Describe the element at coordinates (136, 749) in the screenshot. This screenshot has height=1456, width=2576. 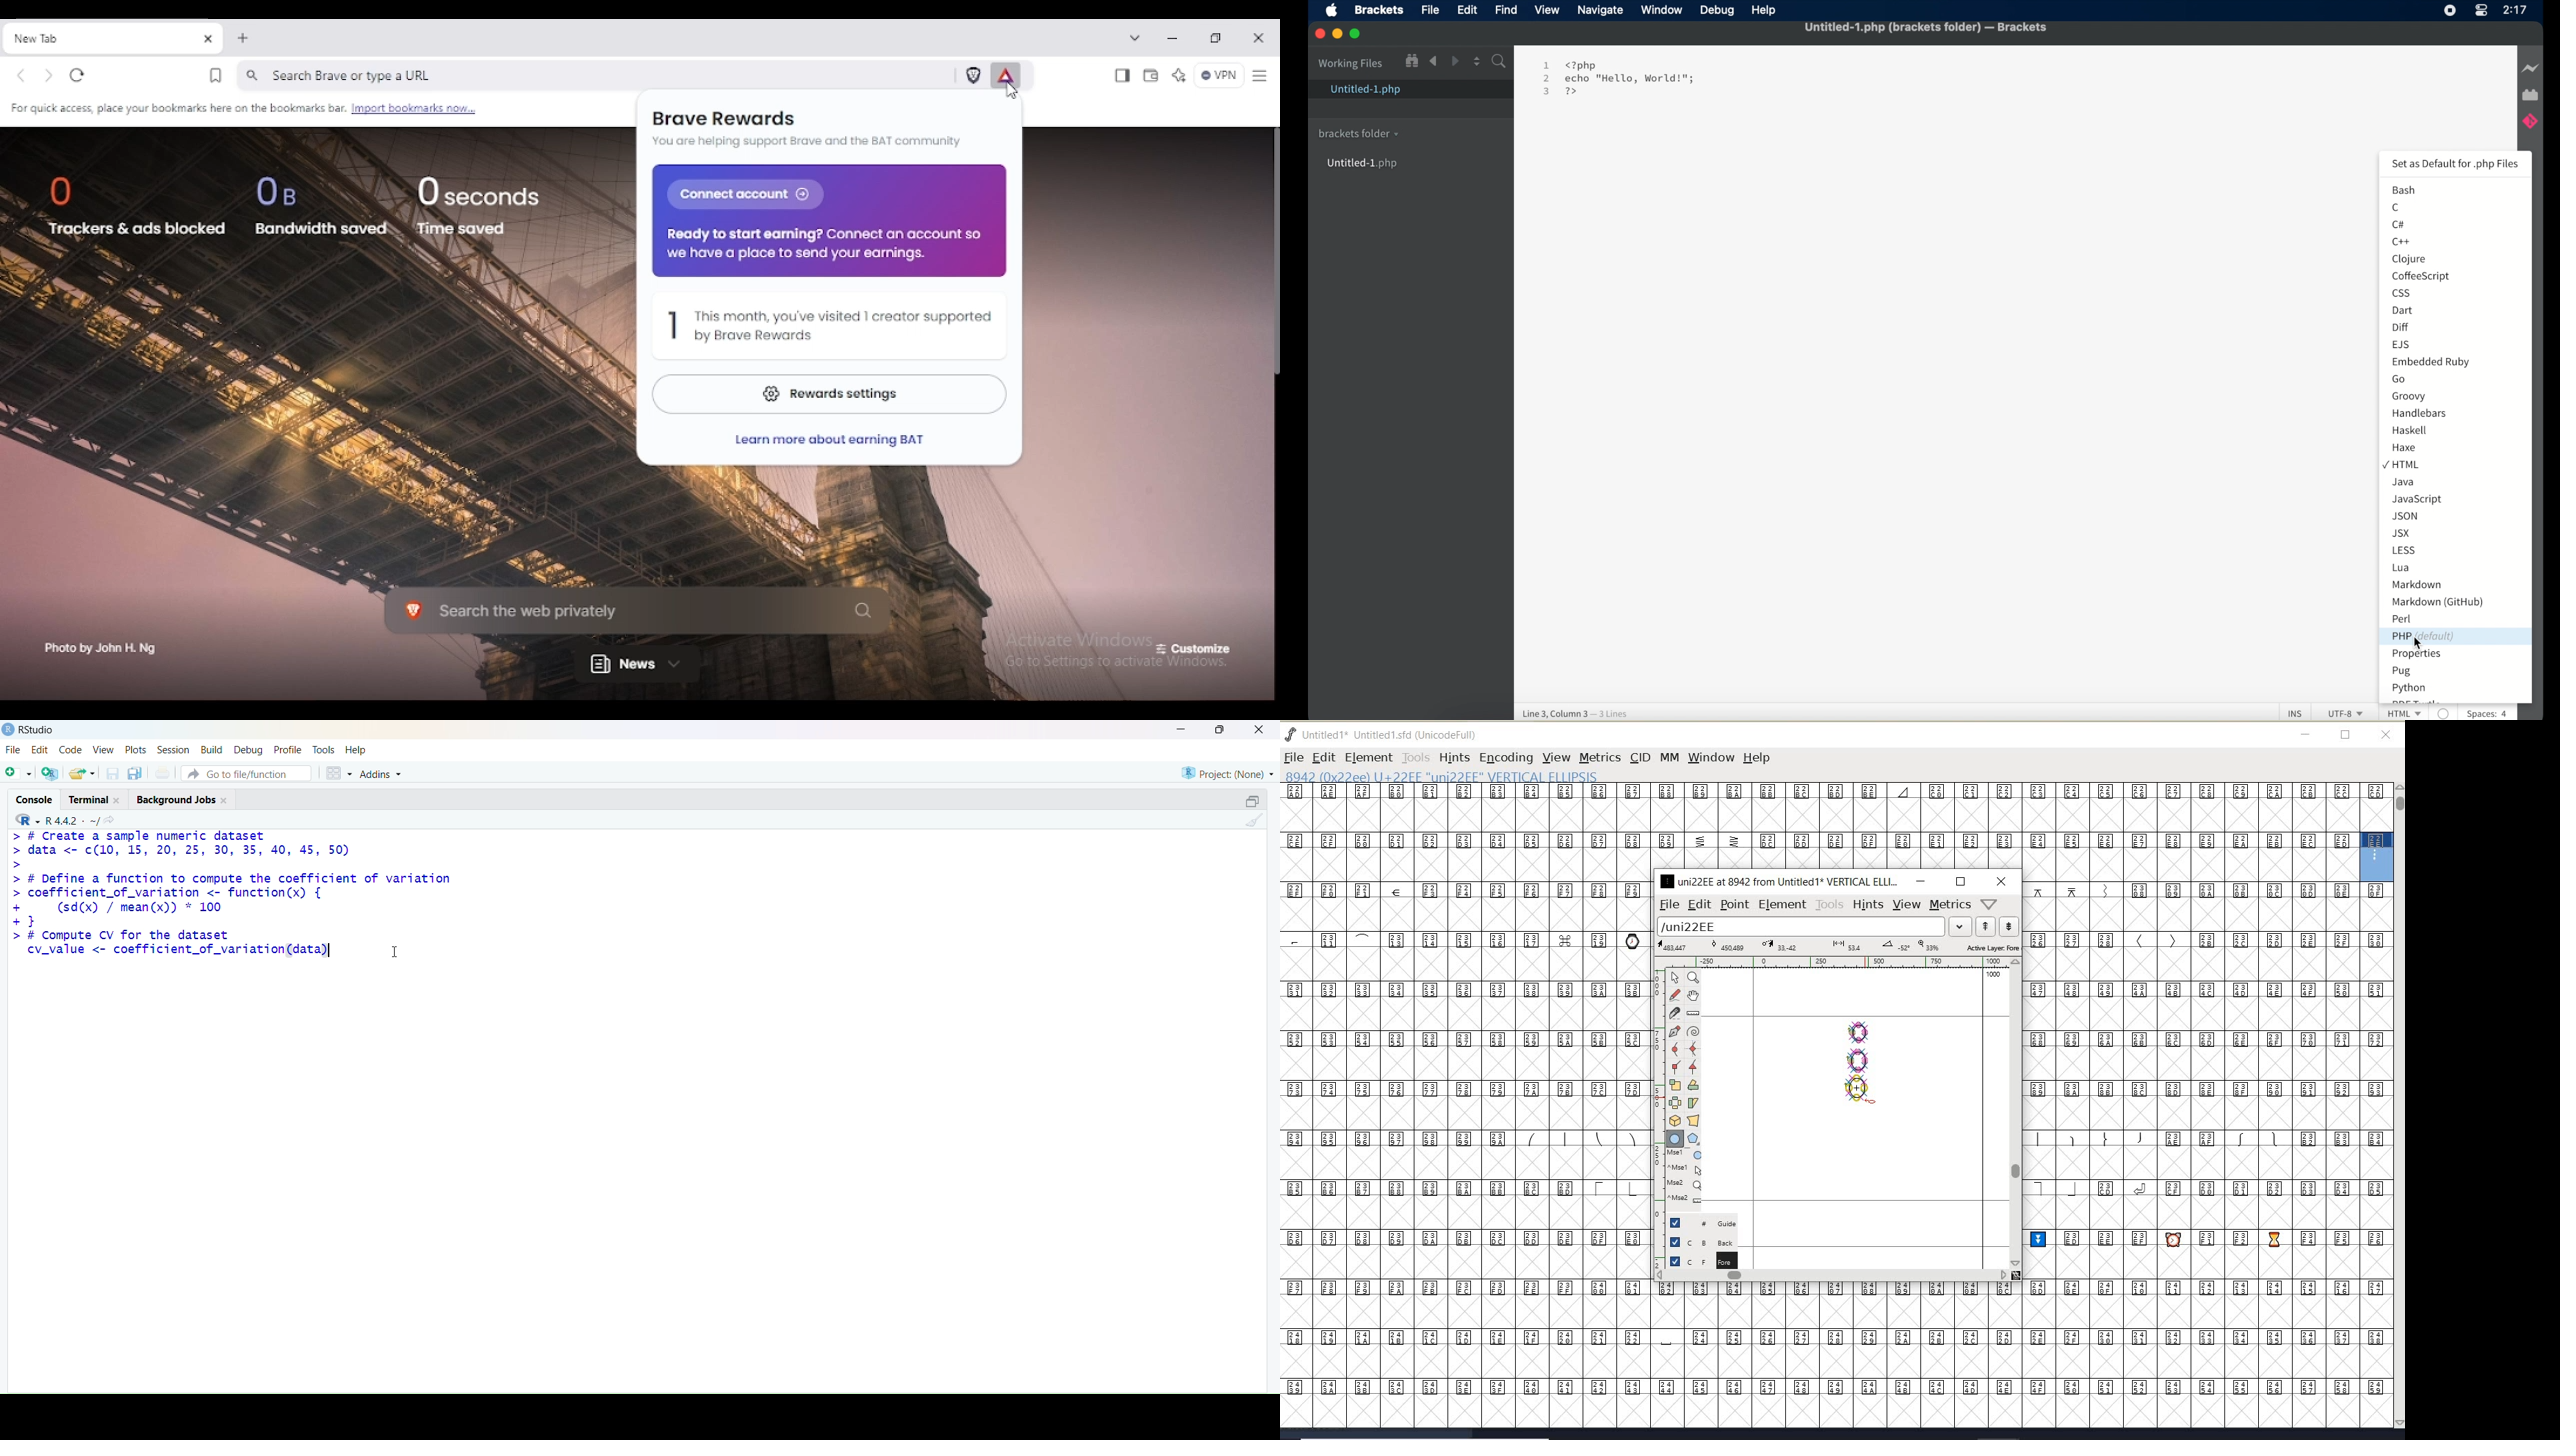
I see `plots` at that location.